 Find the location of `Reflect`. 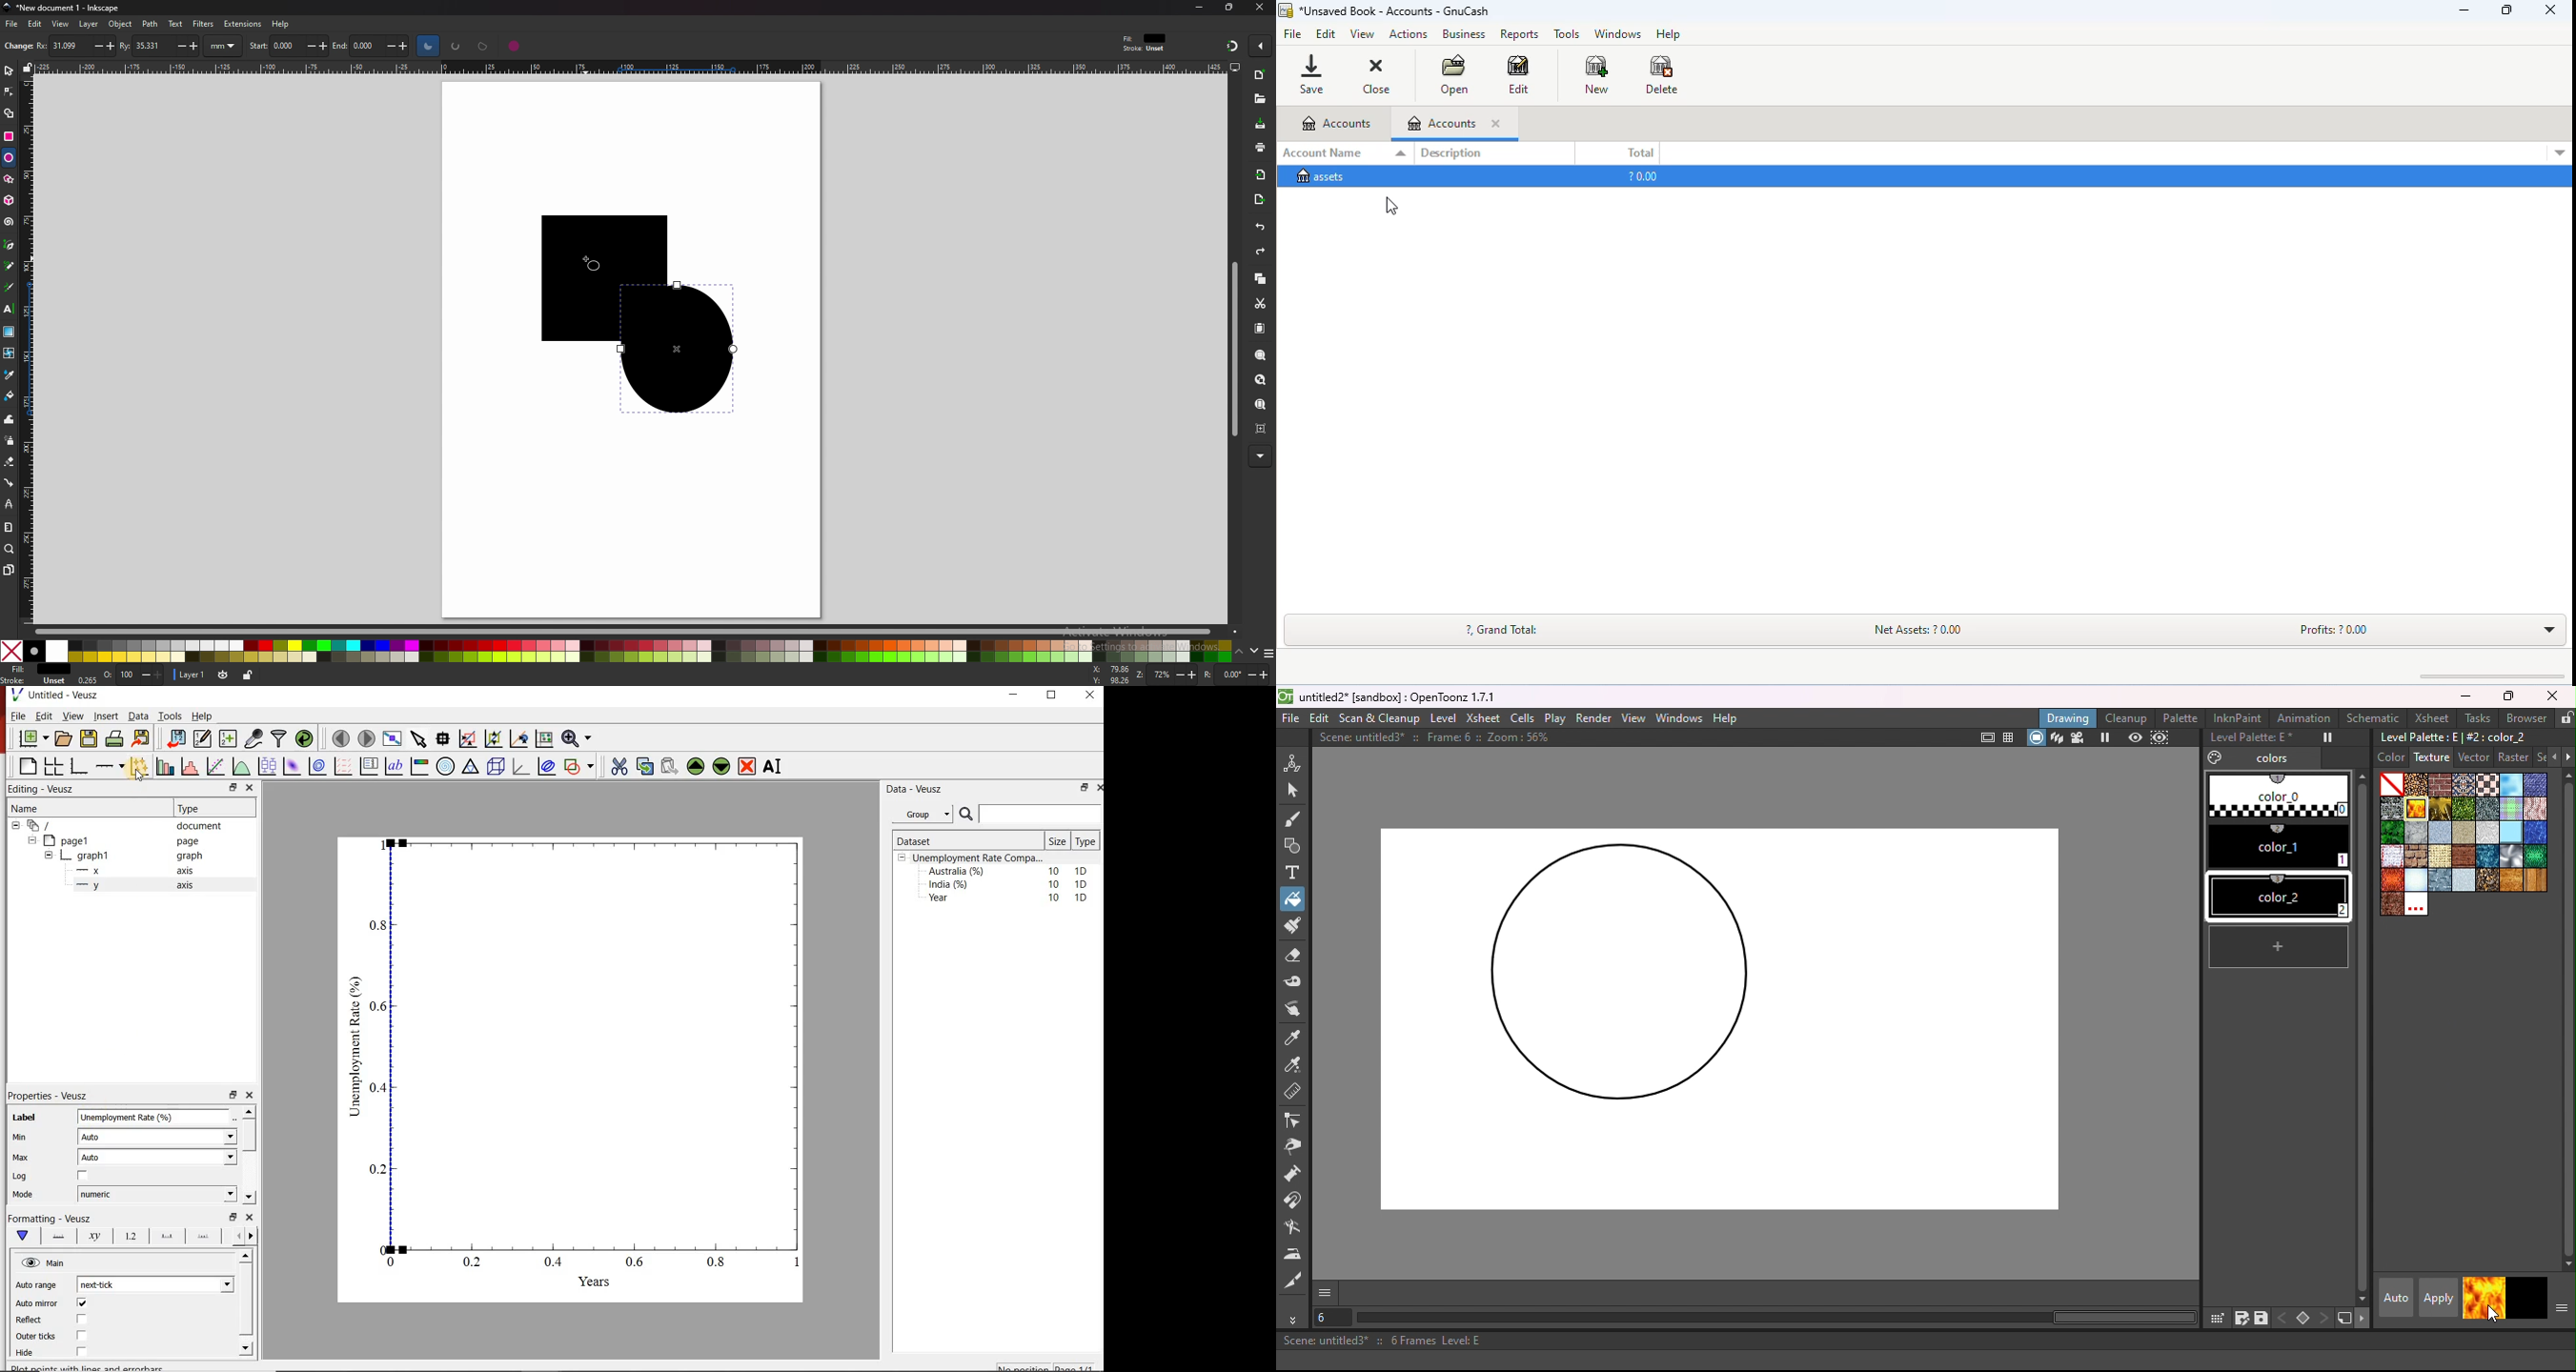

Reflect is located at coordinates (30, 1321).